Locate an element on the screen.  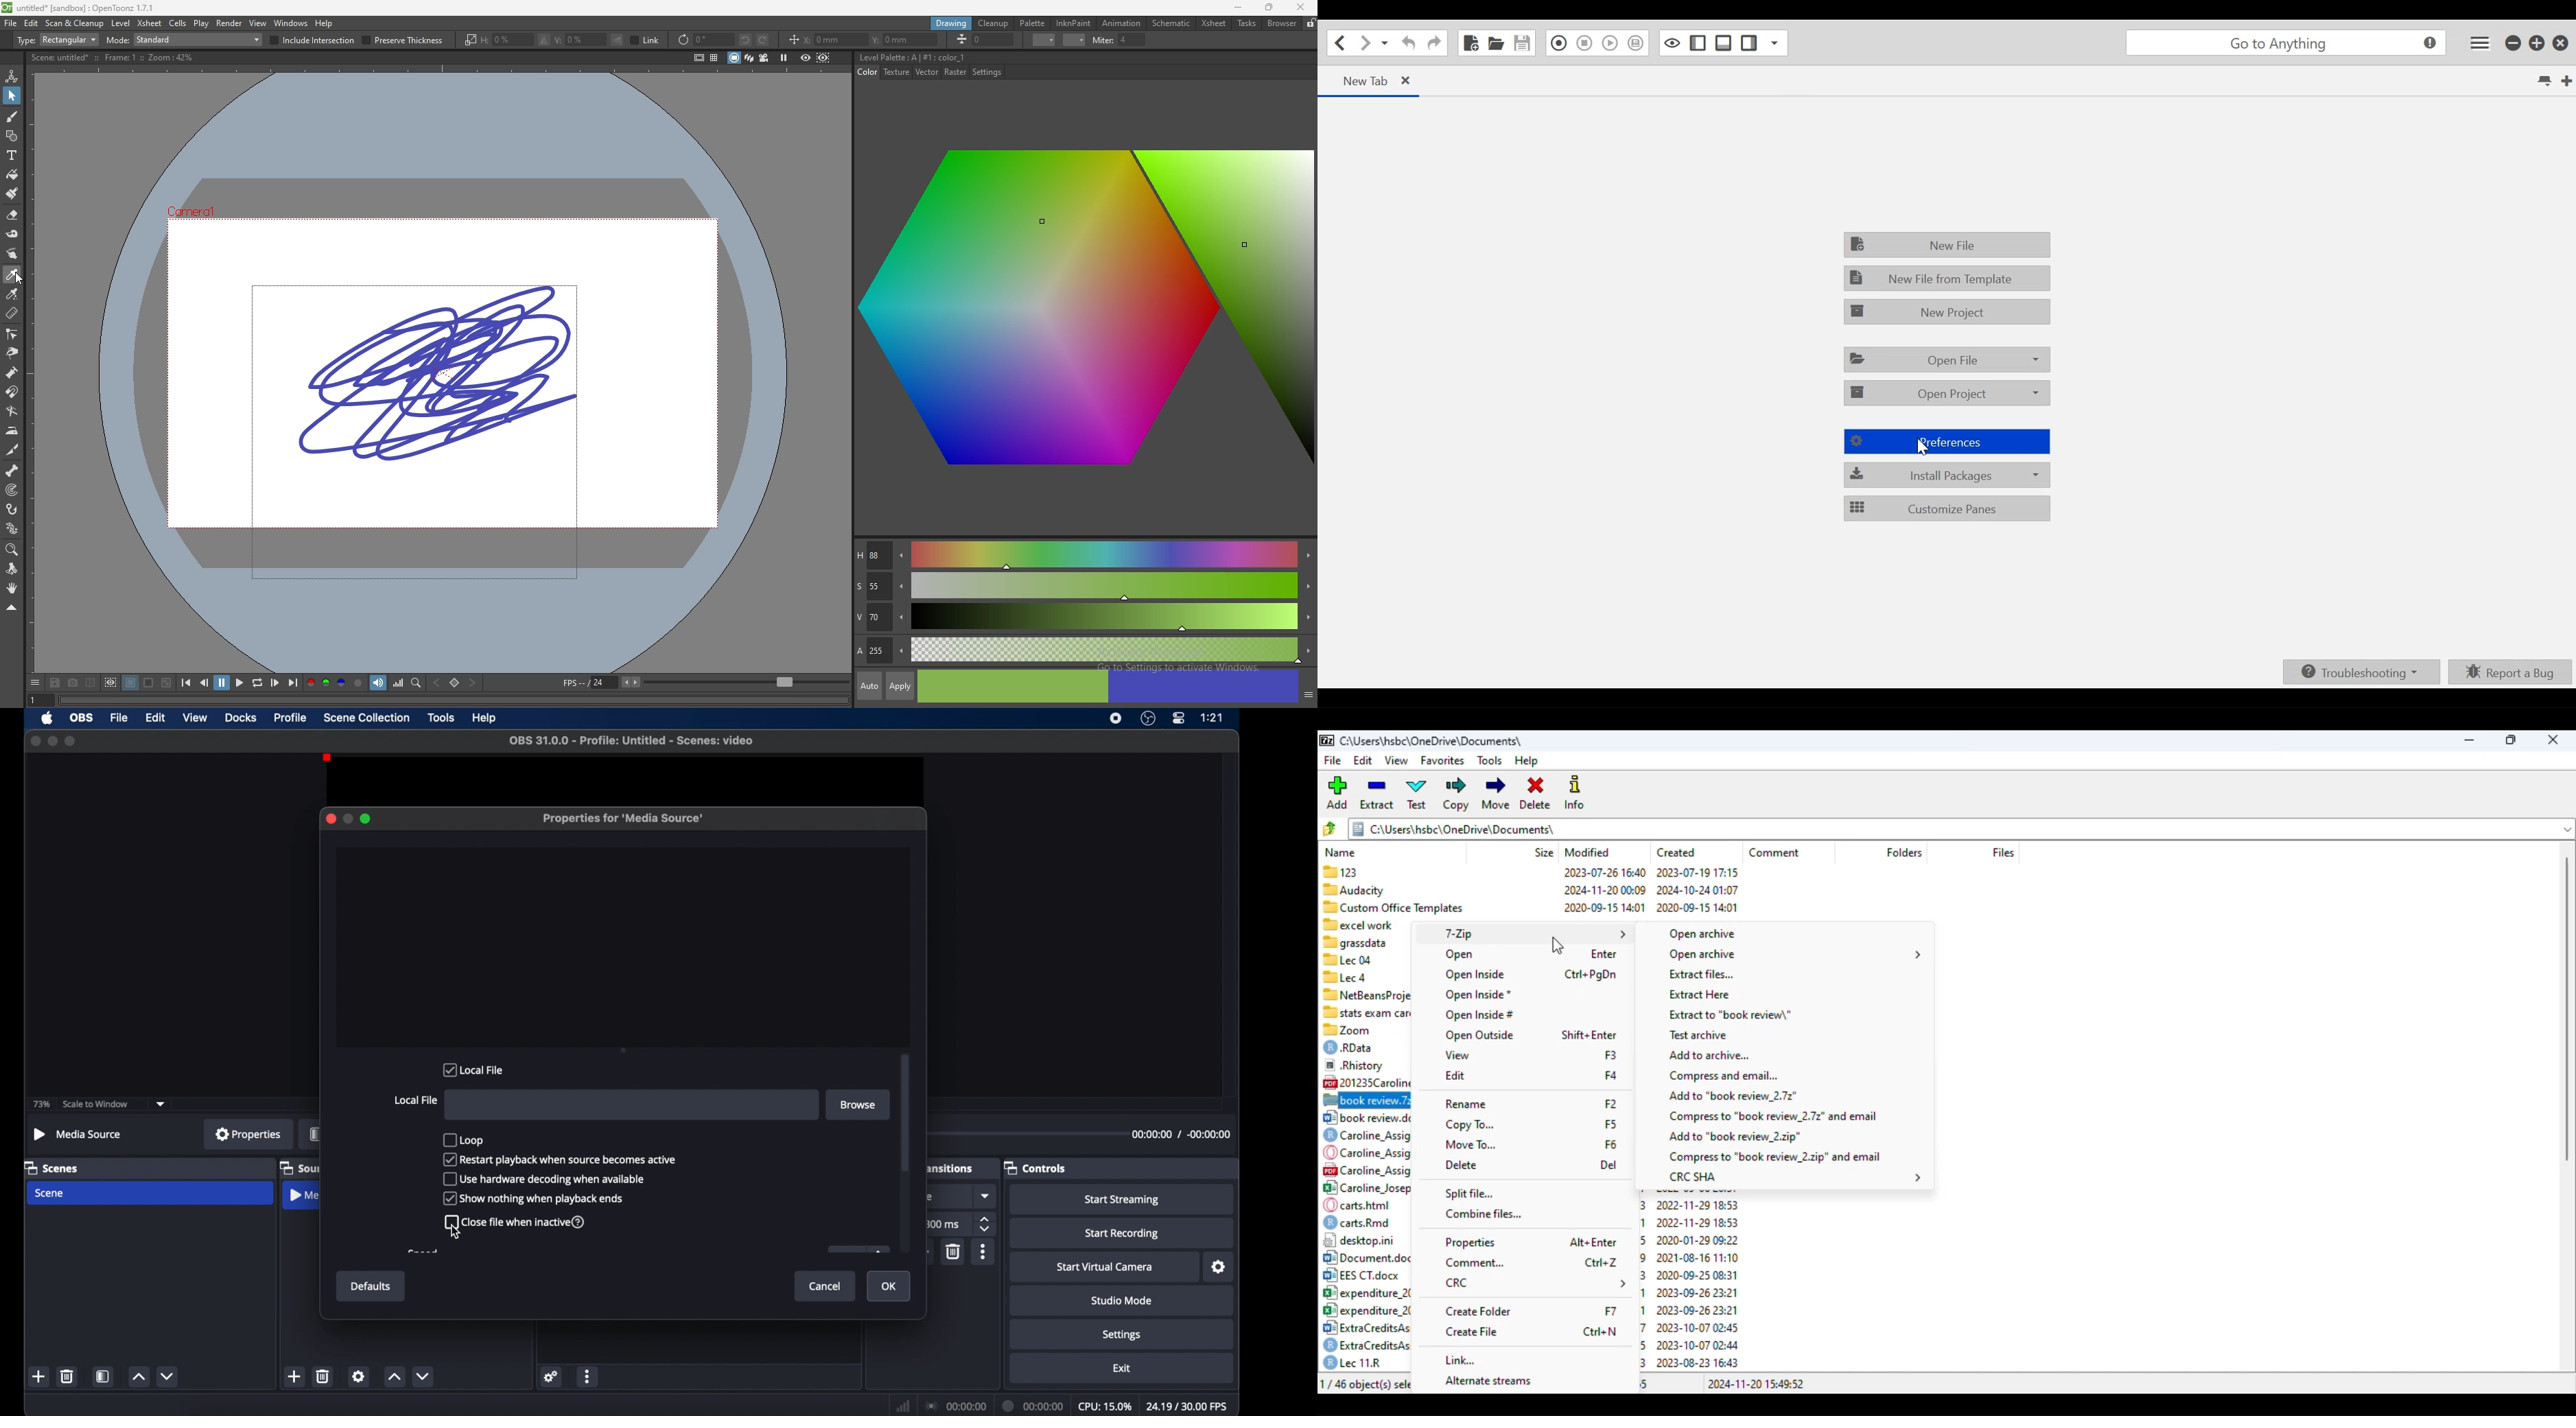
restart playback when source becomes active is located at coordinates (561, 1159).